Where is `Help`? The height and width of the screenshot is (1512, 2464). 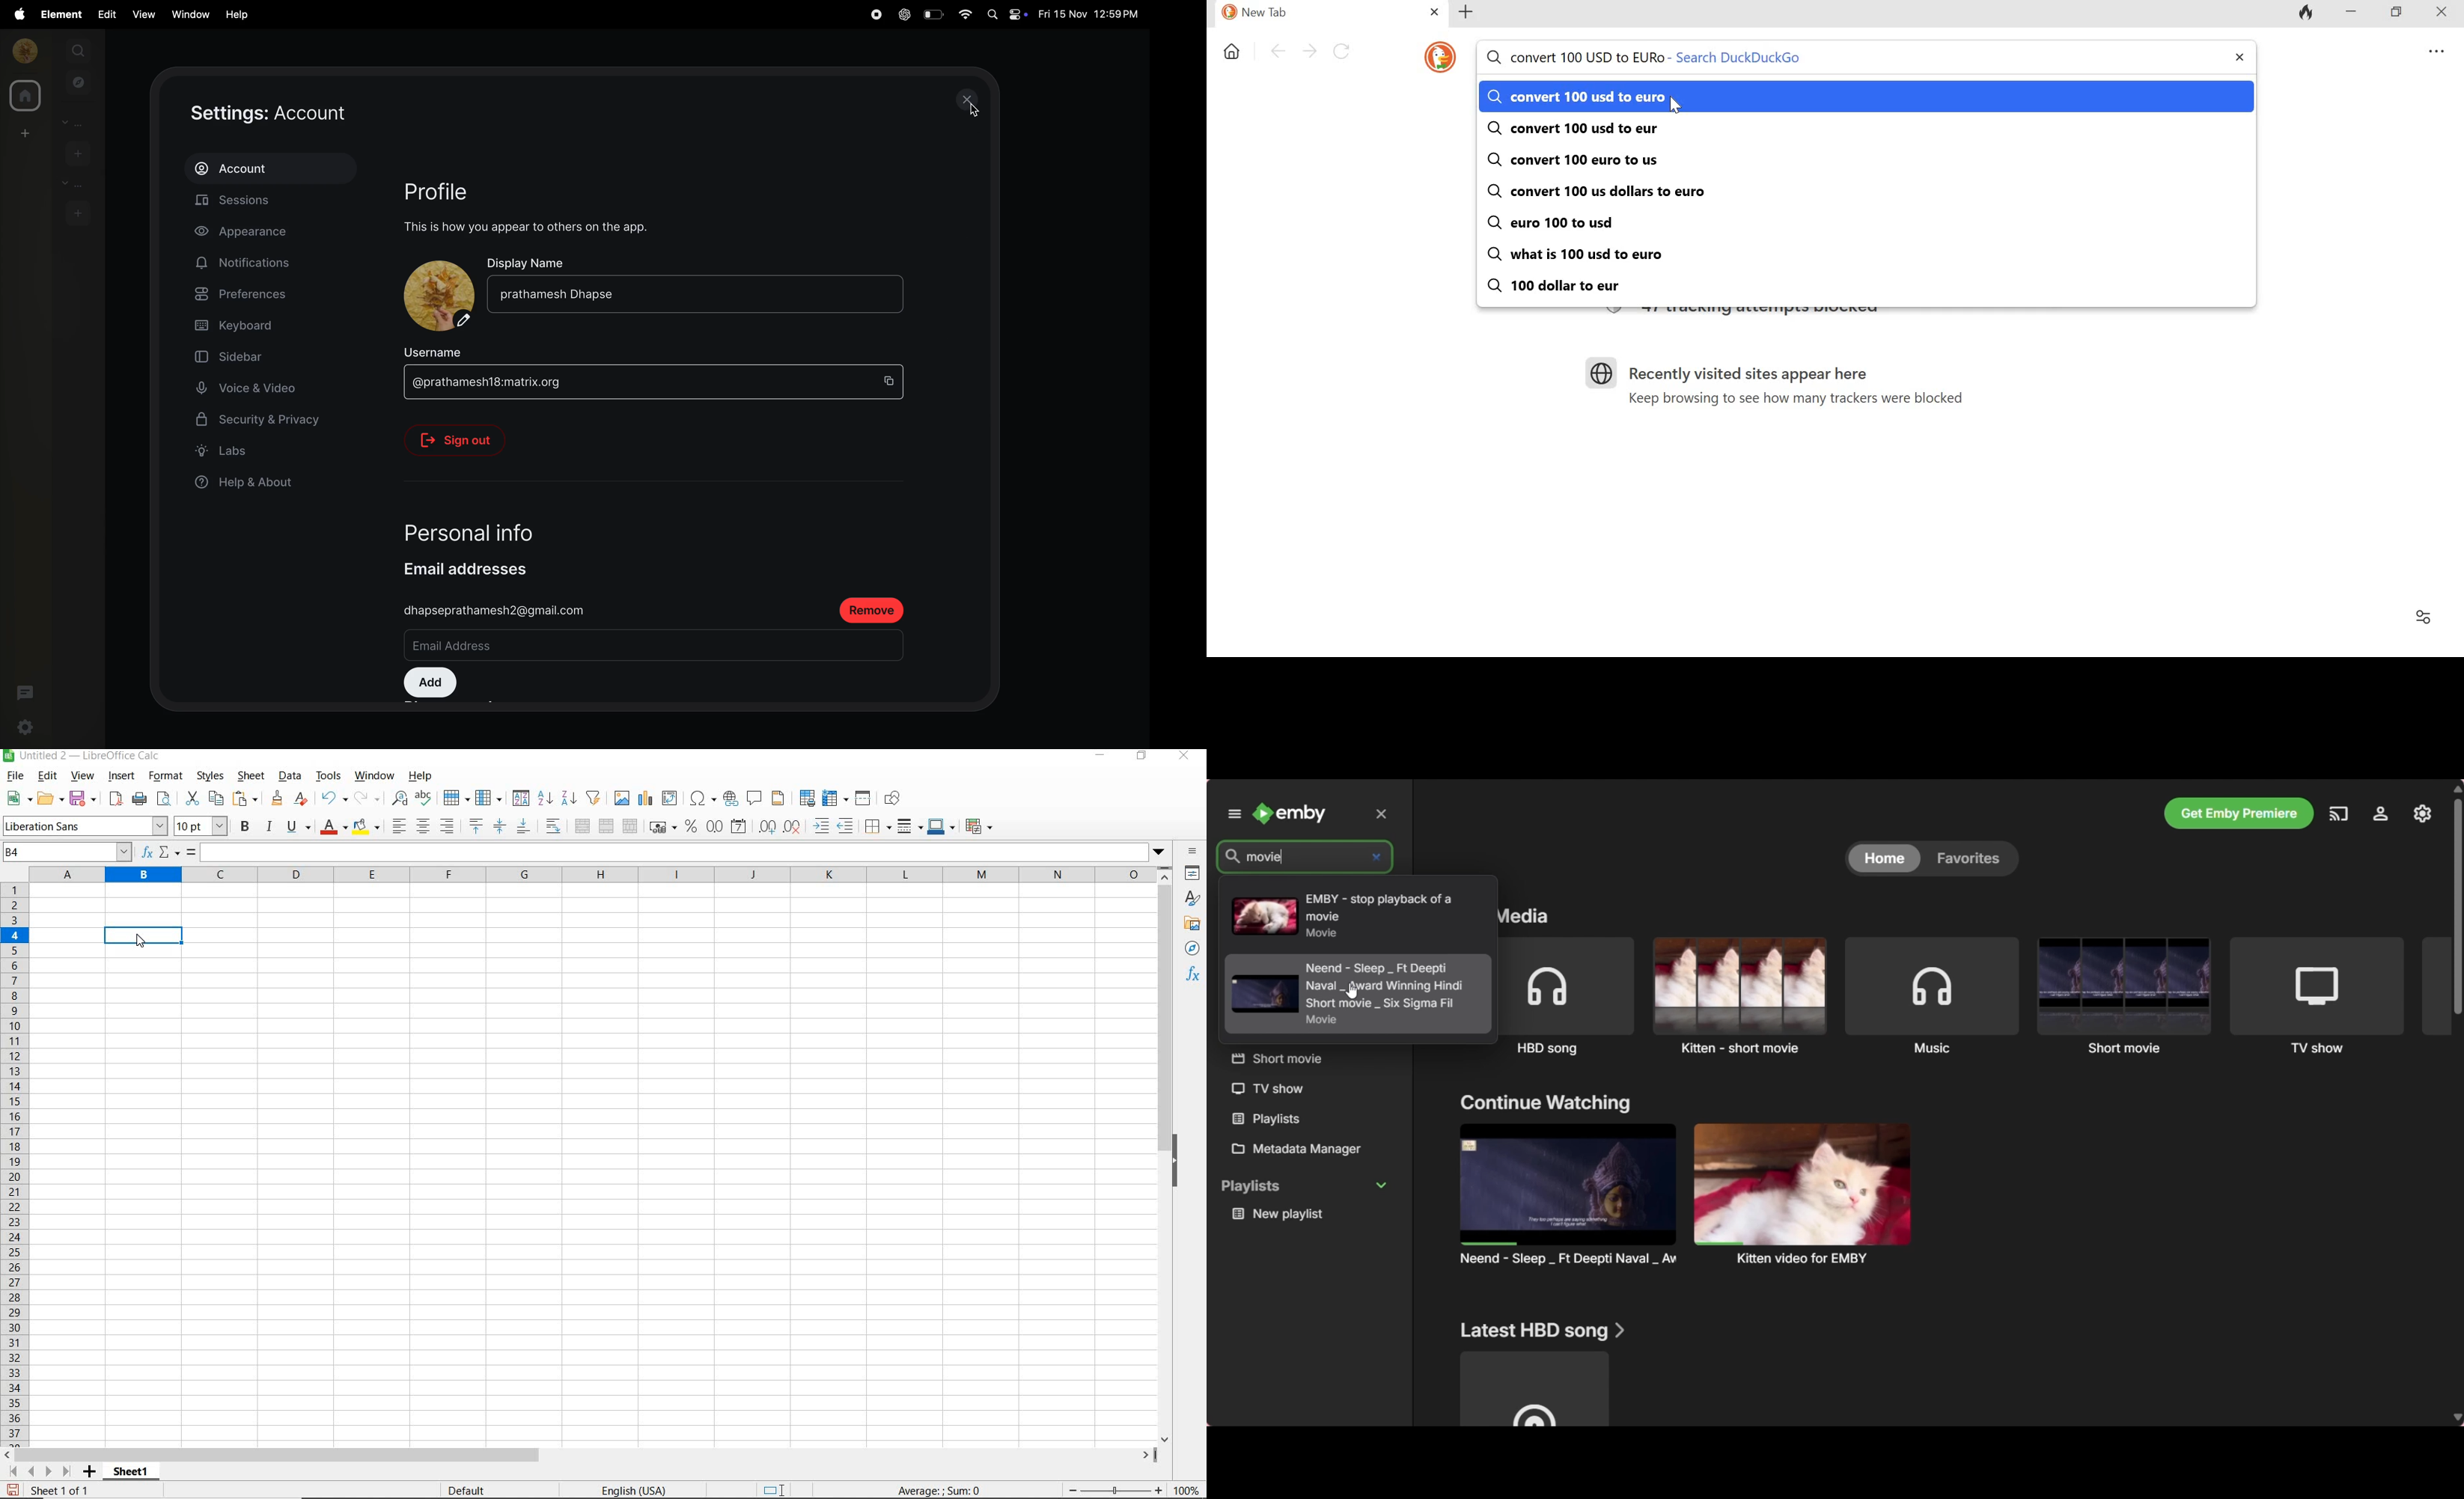
Help is located at coordinates (238, 15).